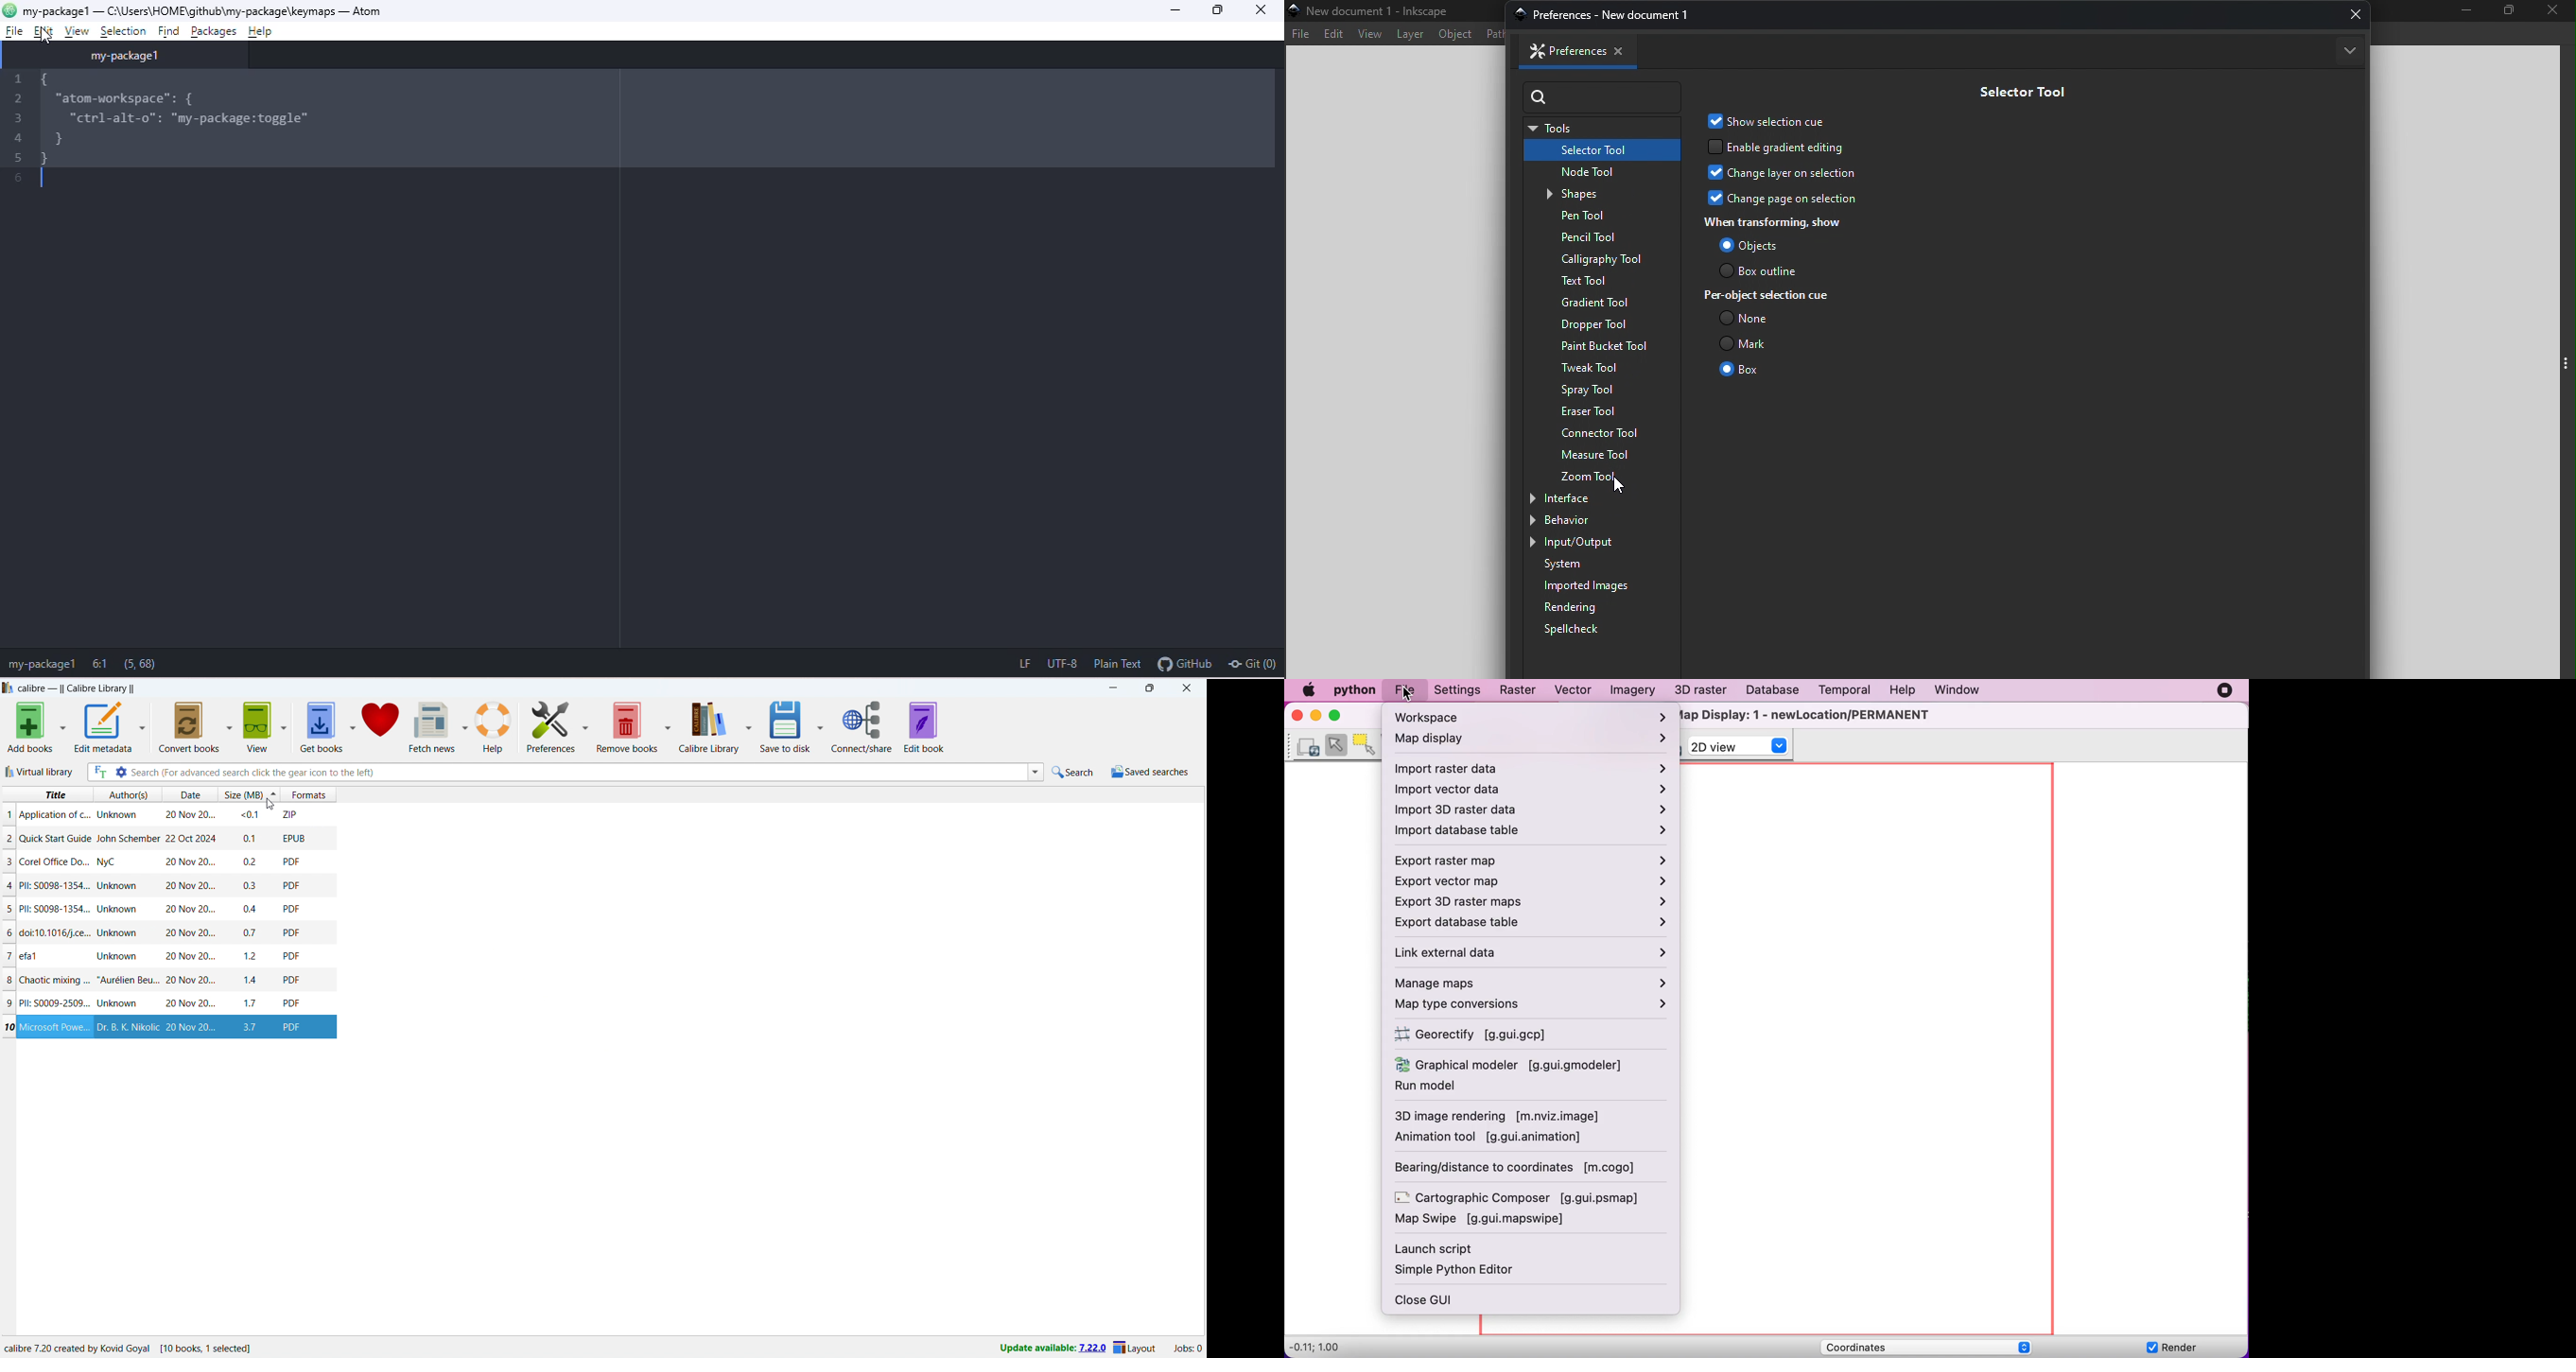 The width and height of the screenshot is (2576, 1372). Describe the element at coordinates (1787, 173) in the screenshot. I see `Change layer on selection` at that location.